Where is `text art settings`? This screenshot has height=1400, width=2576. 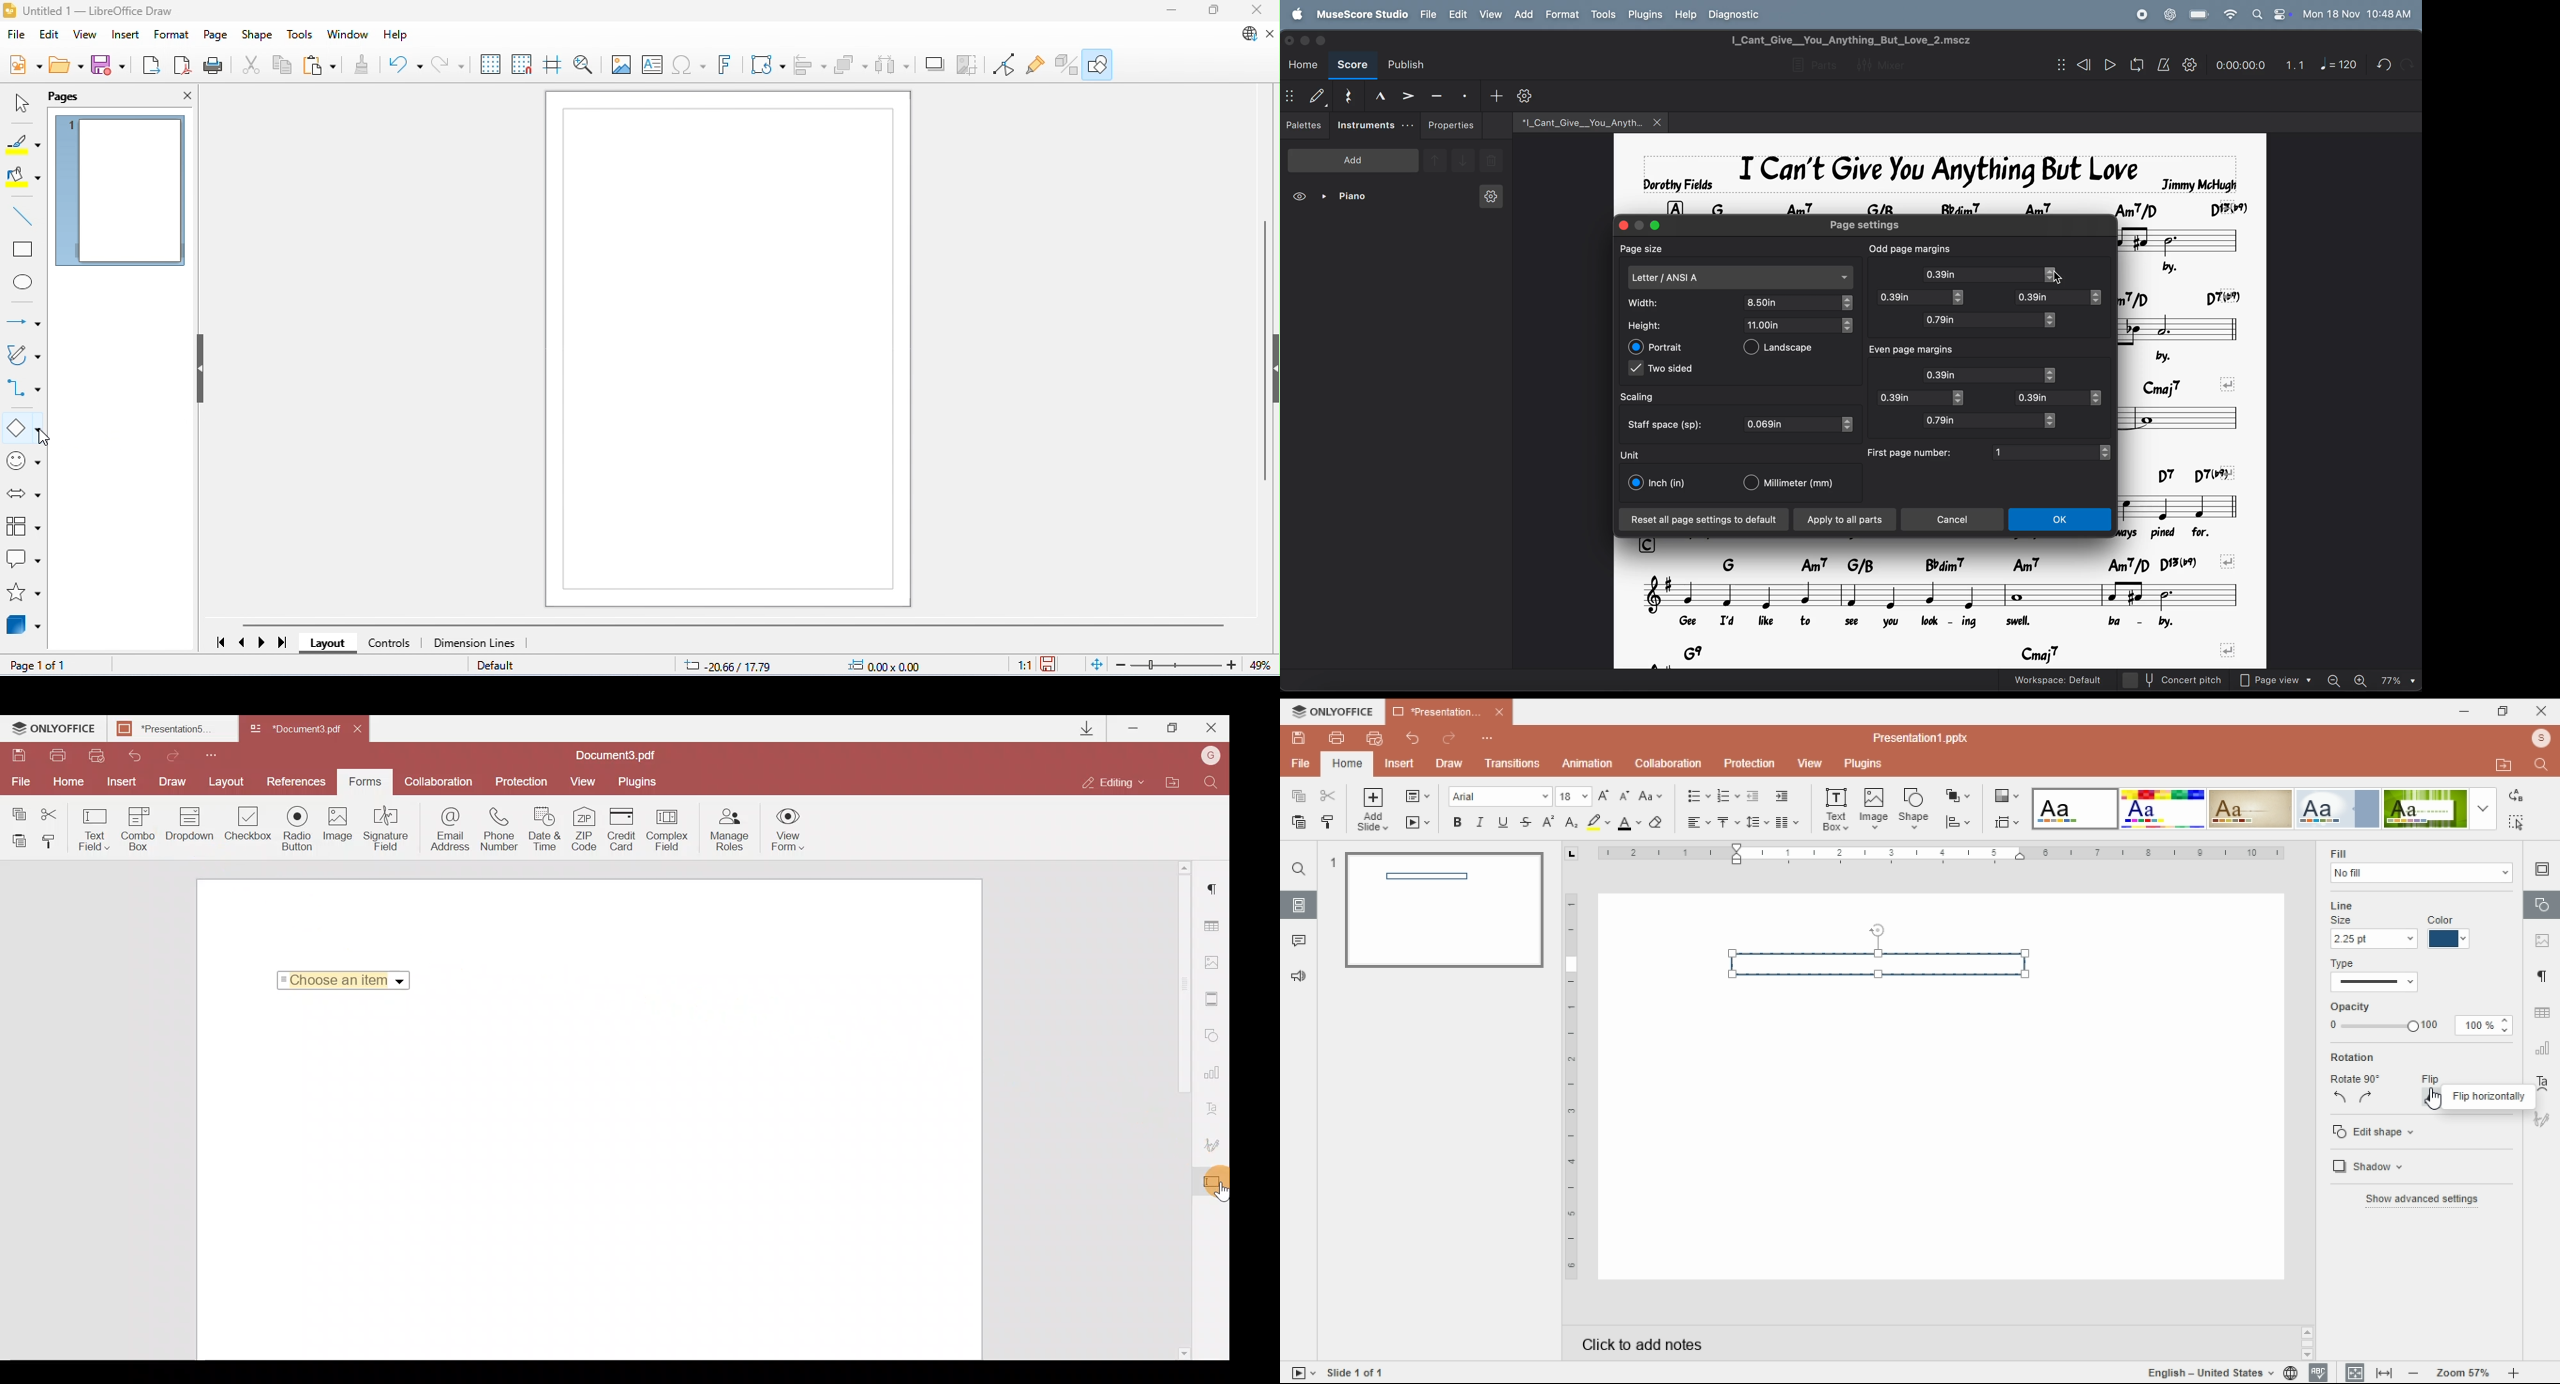 text art settings is located at coordinates (2542, 1083).